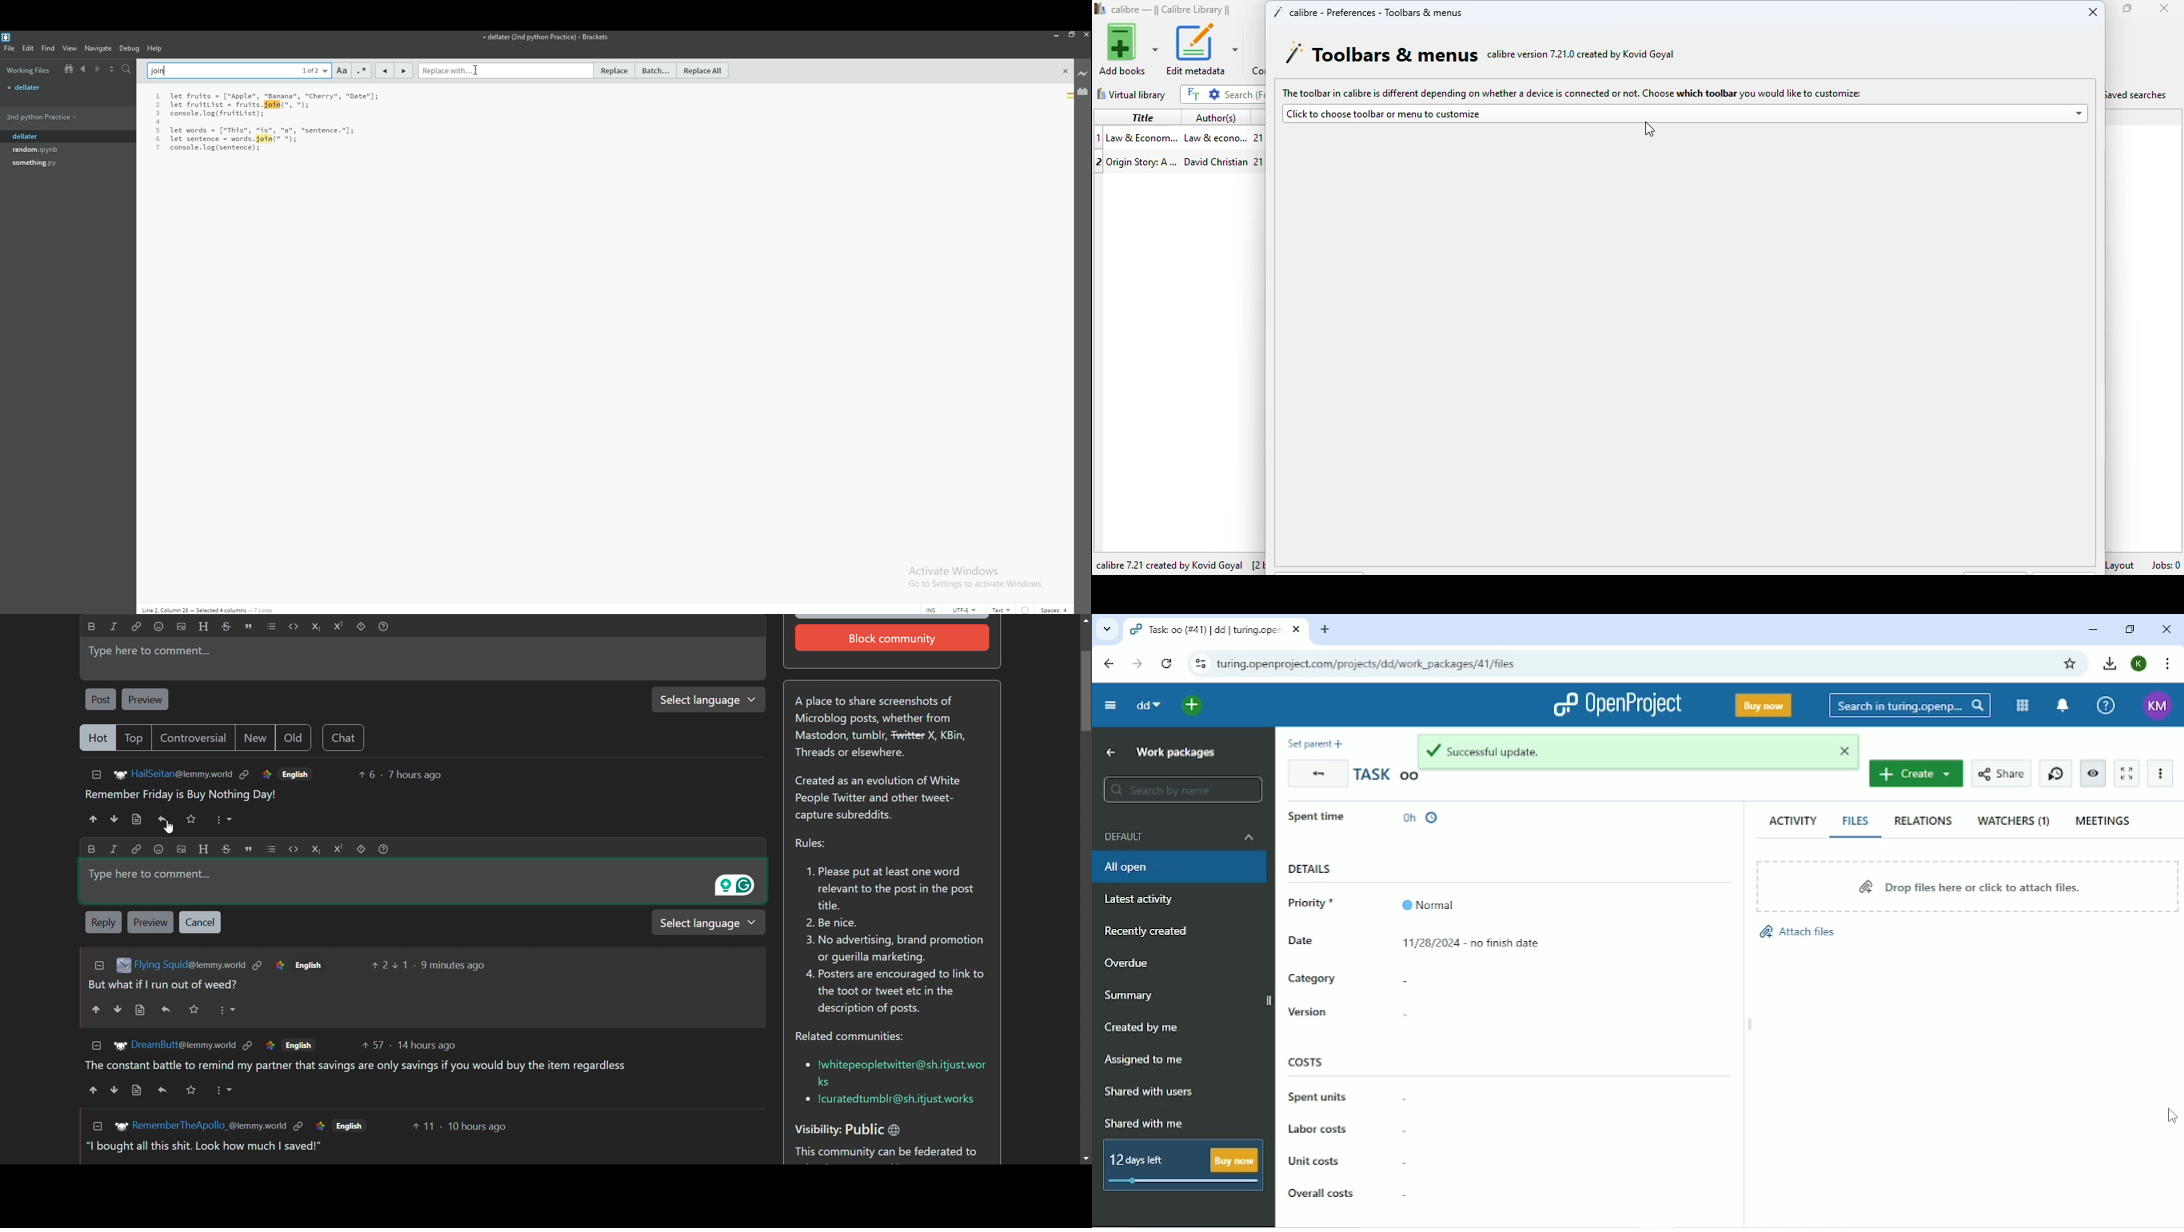  Describe the element at coordinates (140, 1012) in the screenshot. I see `view source` at that location.